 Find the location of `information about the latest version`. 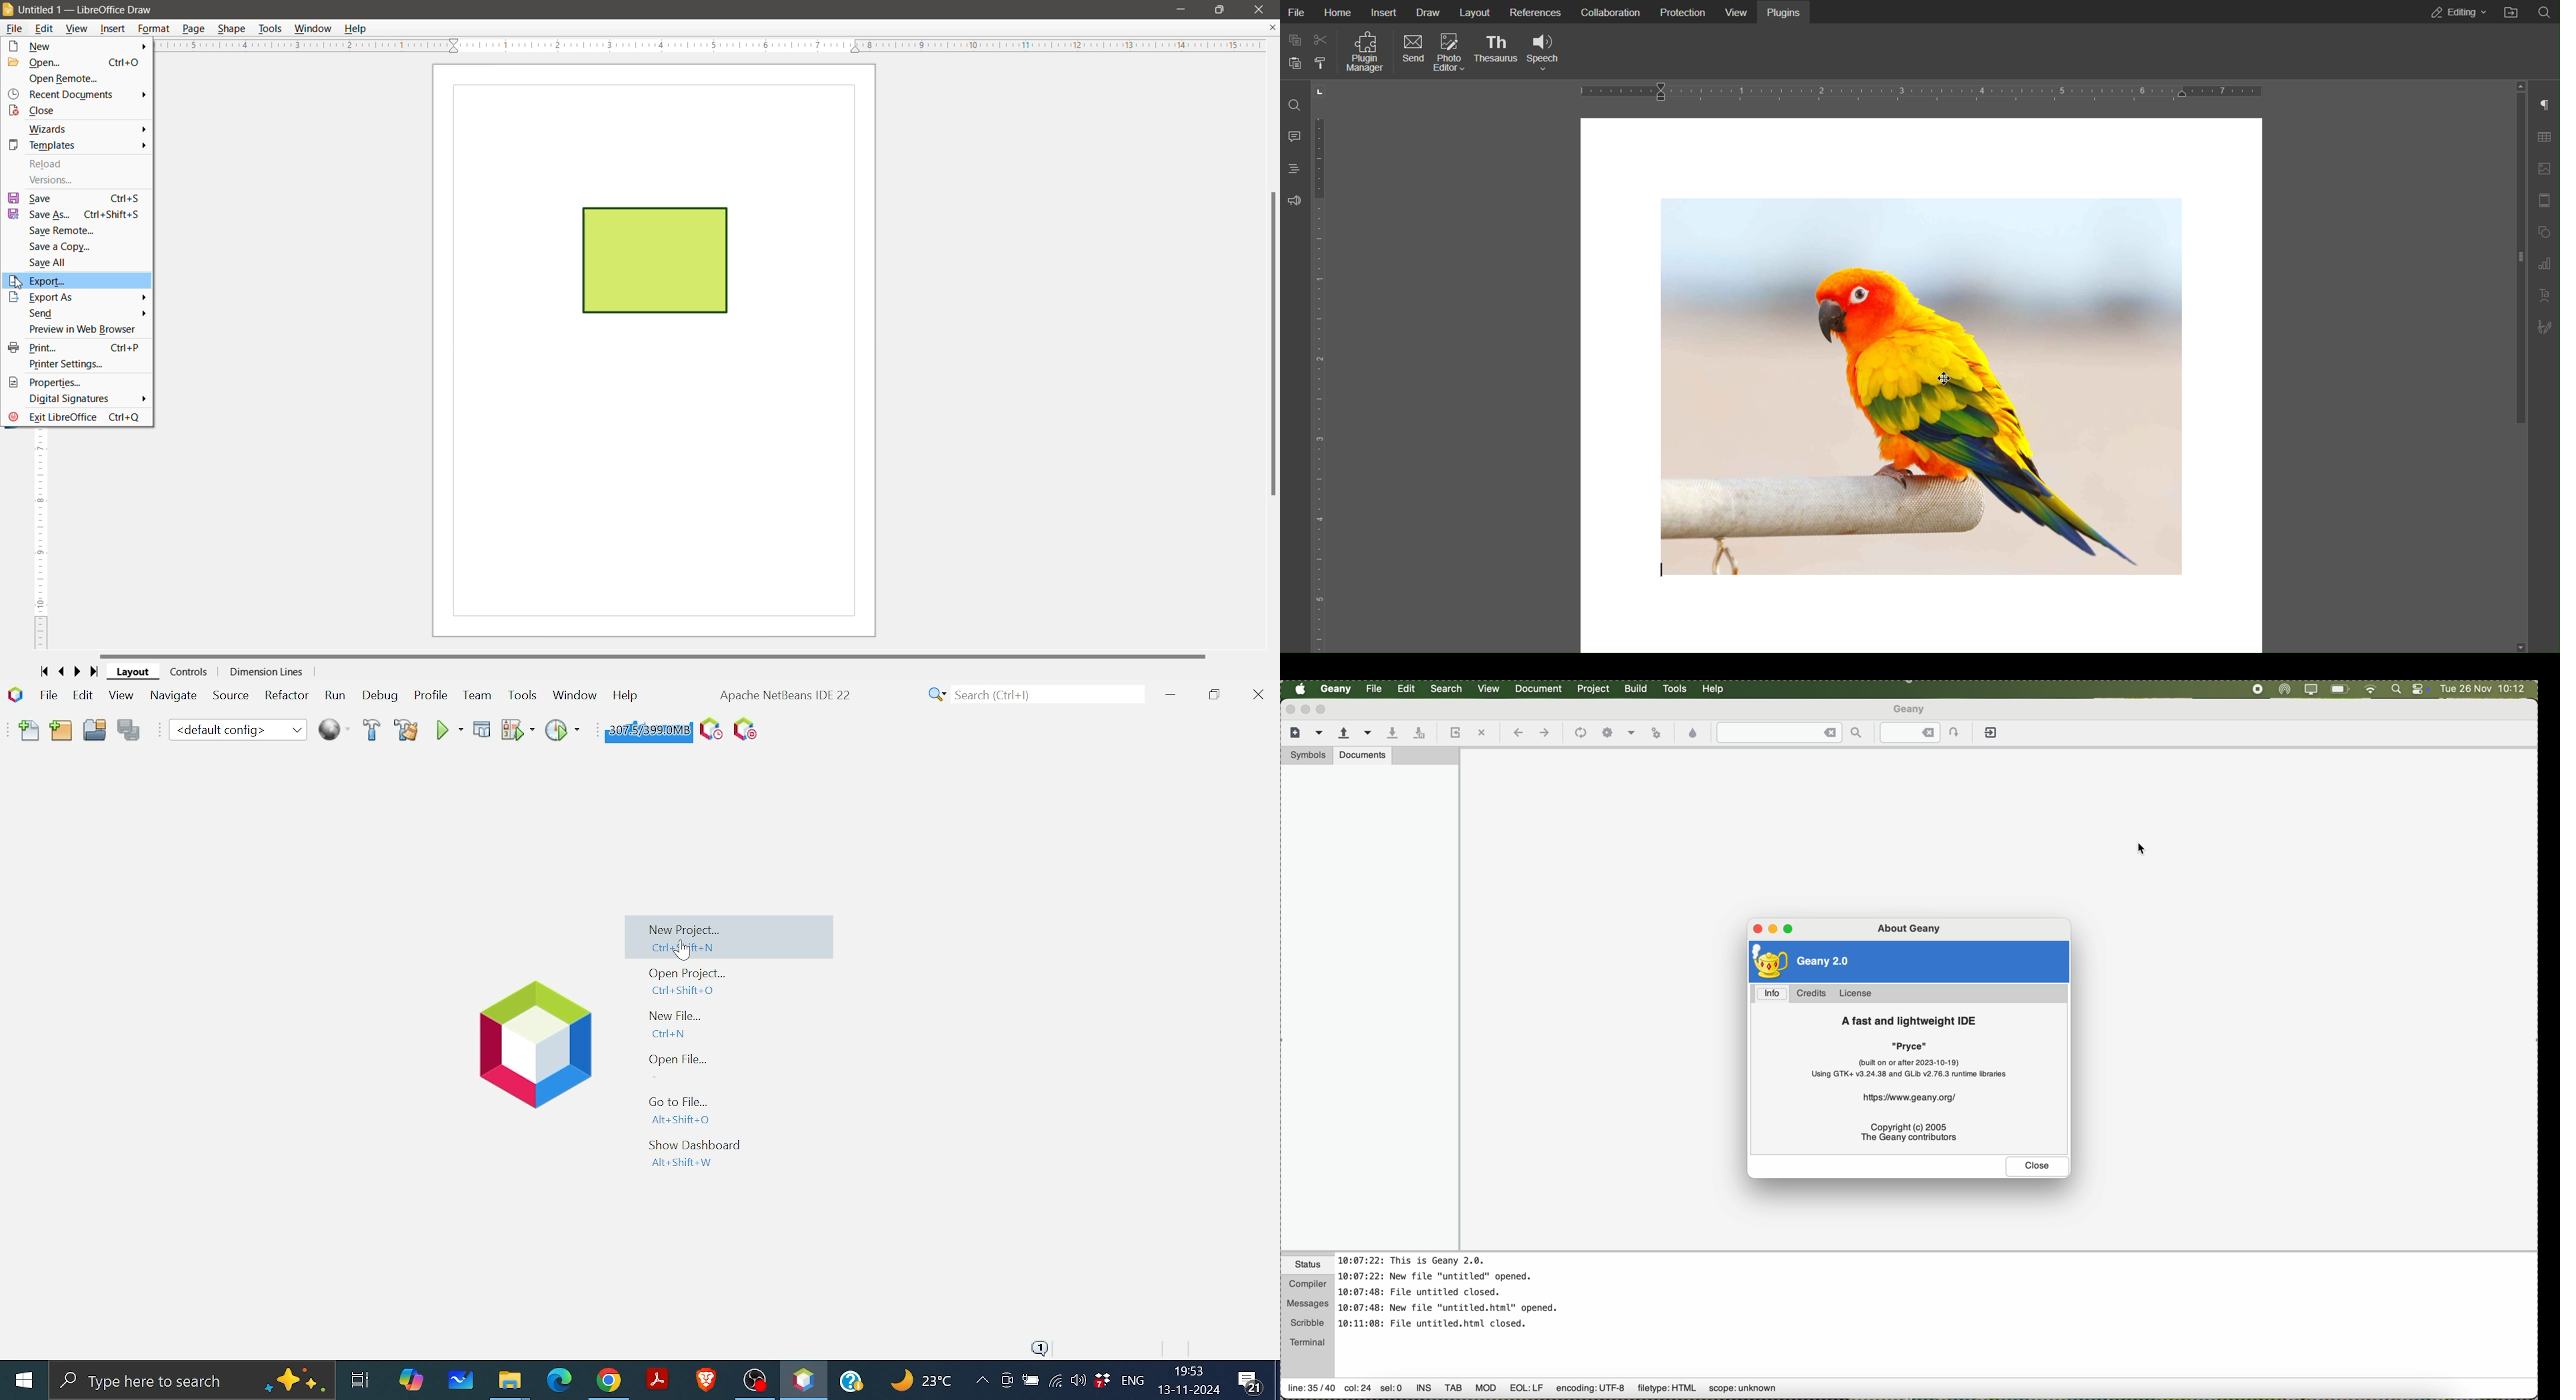

information about the latest version is located at coordinates (1917, 1081).